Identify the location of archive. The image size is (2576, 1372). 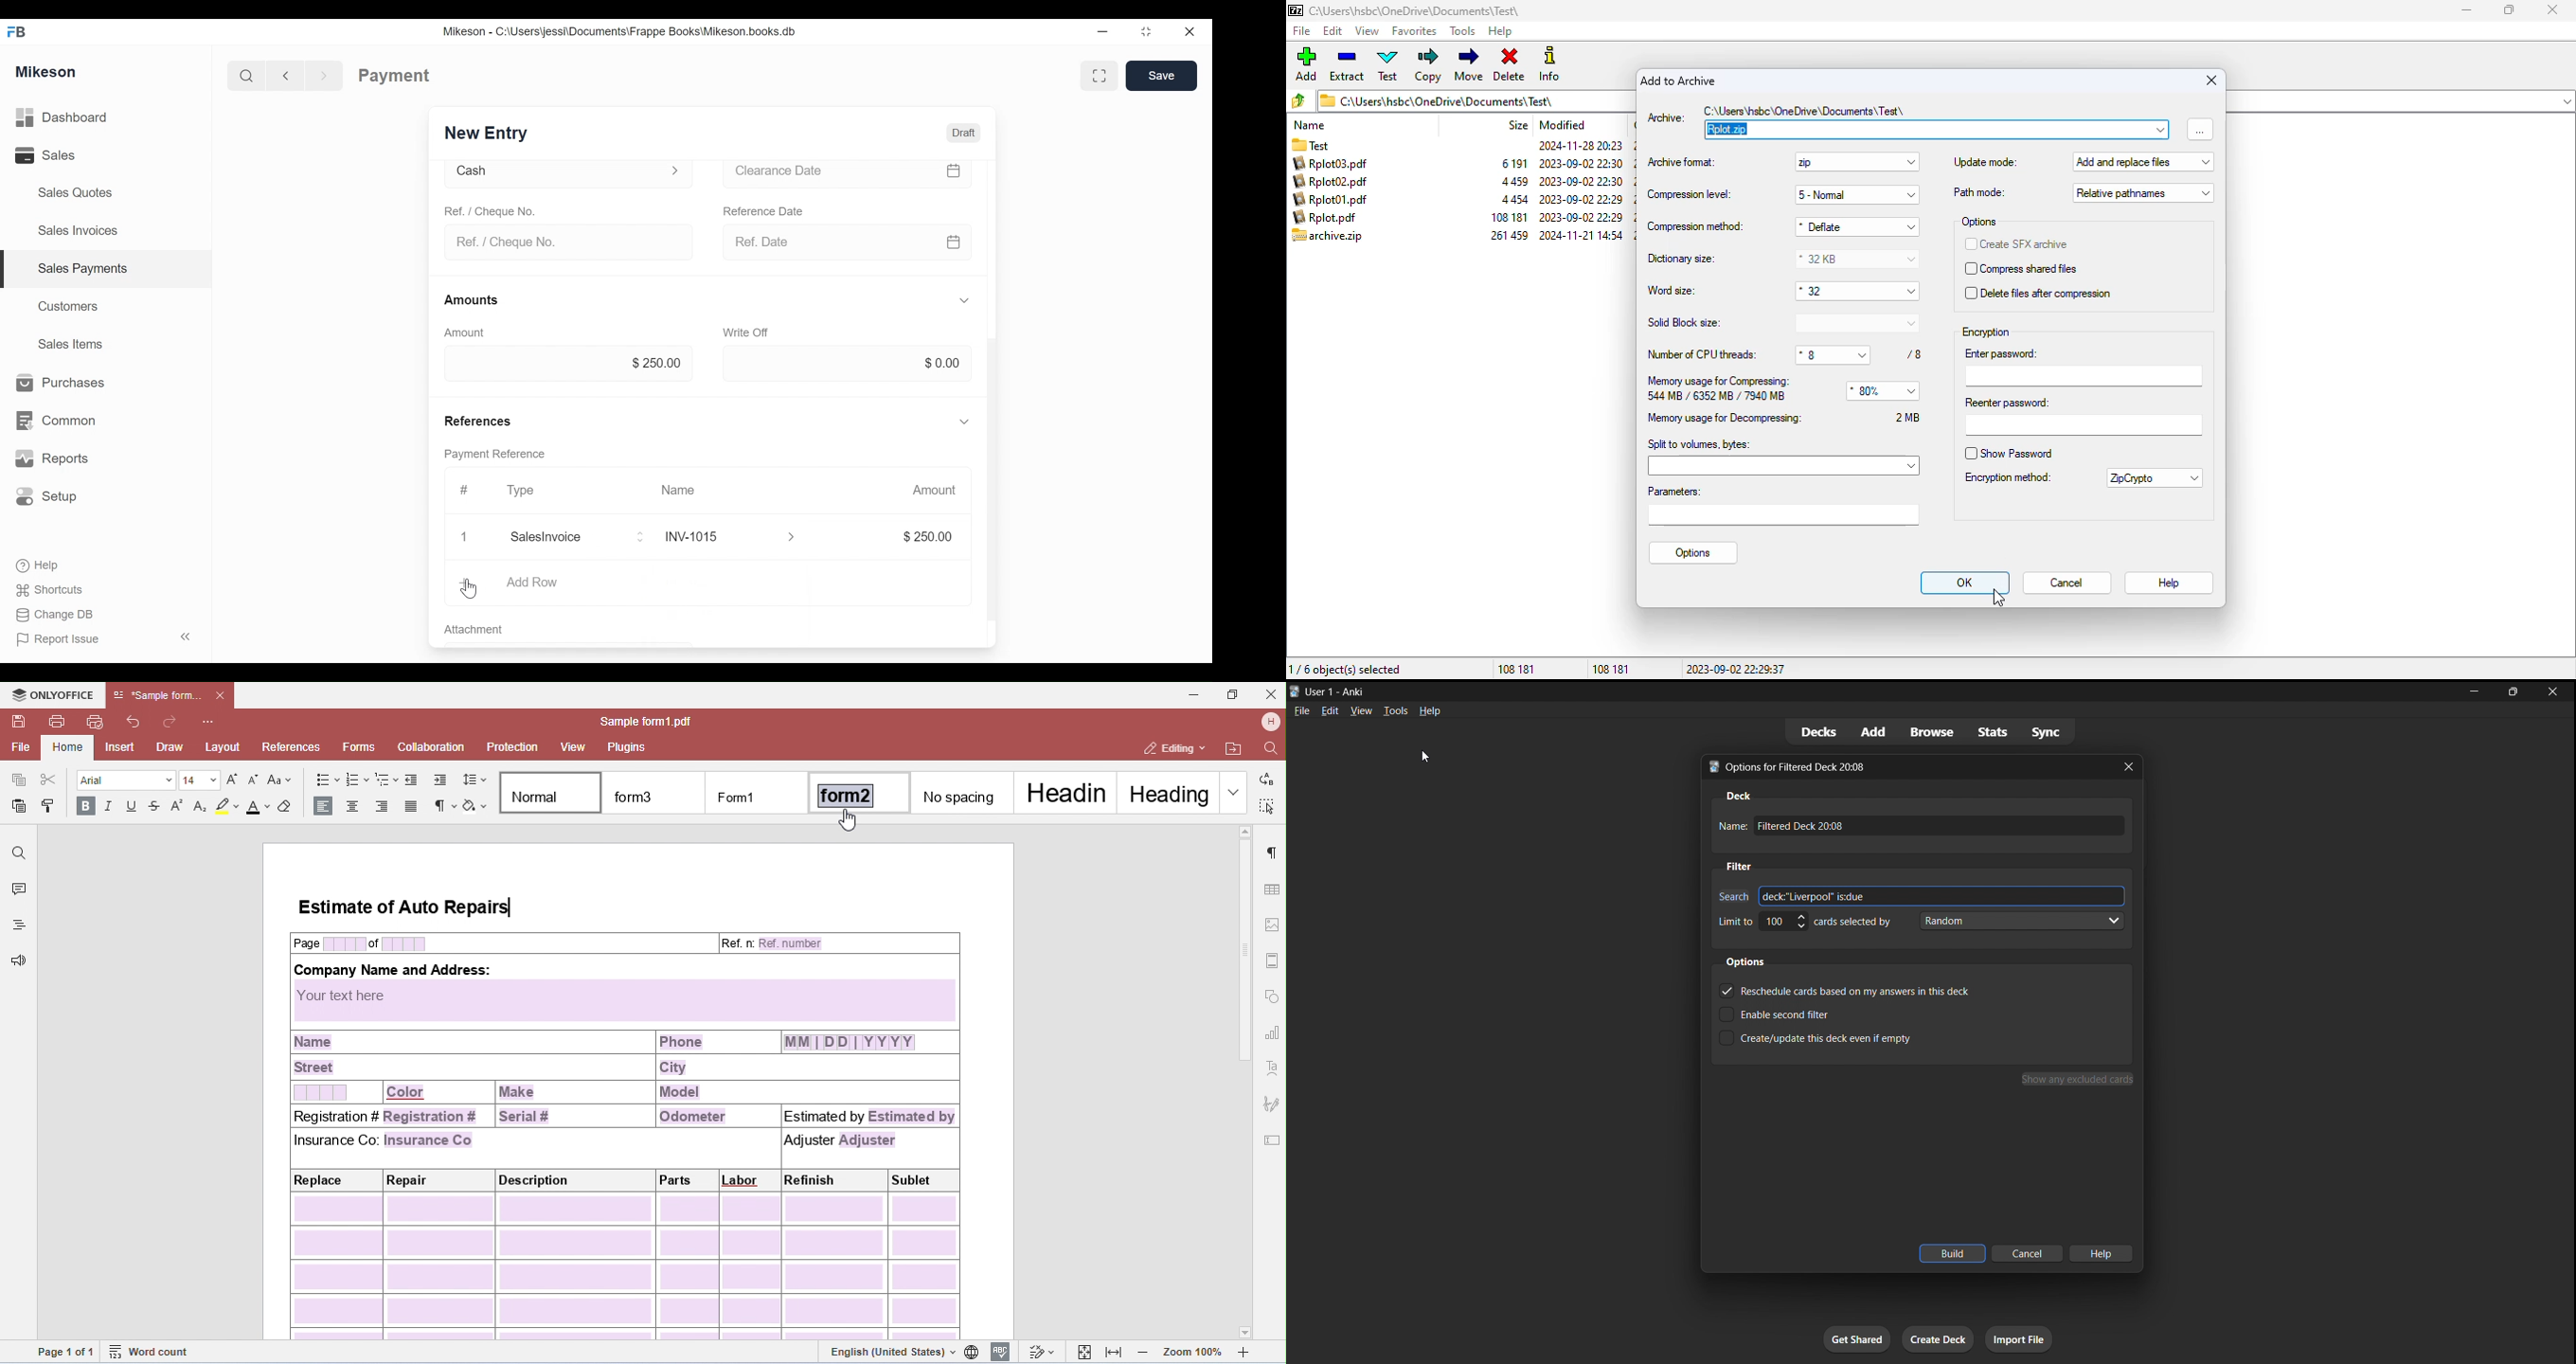
(1328, 236).